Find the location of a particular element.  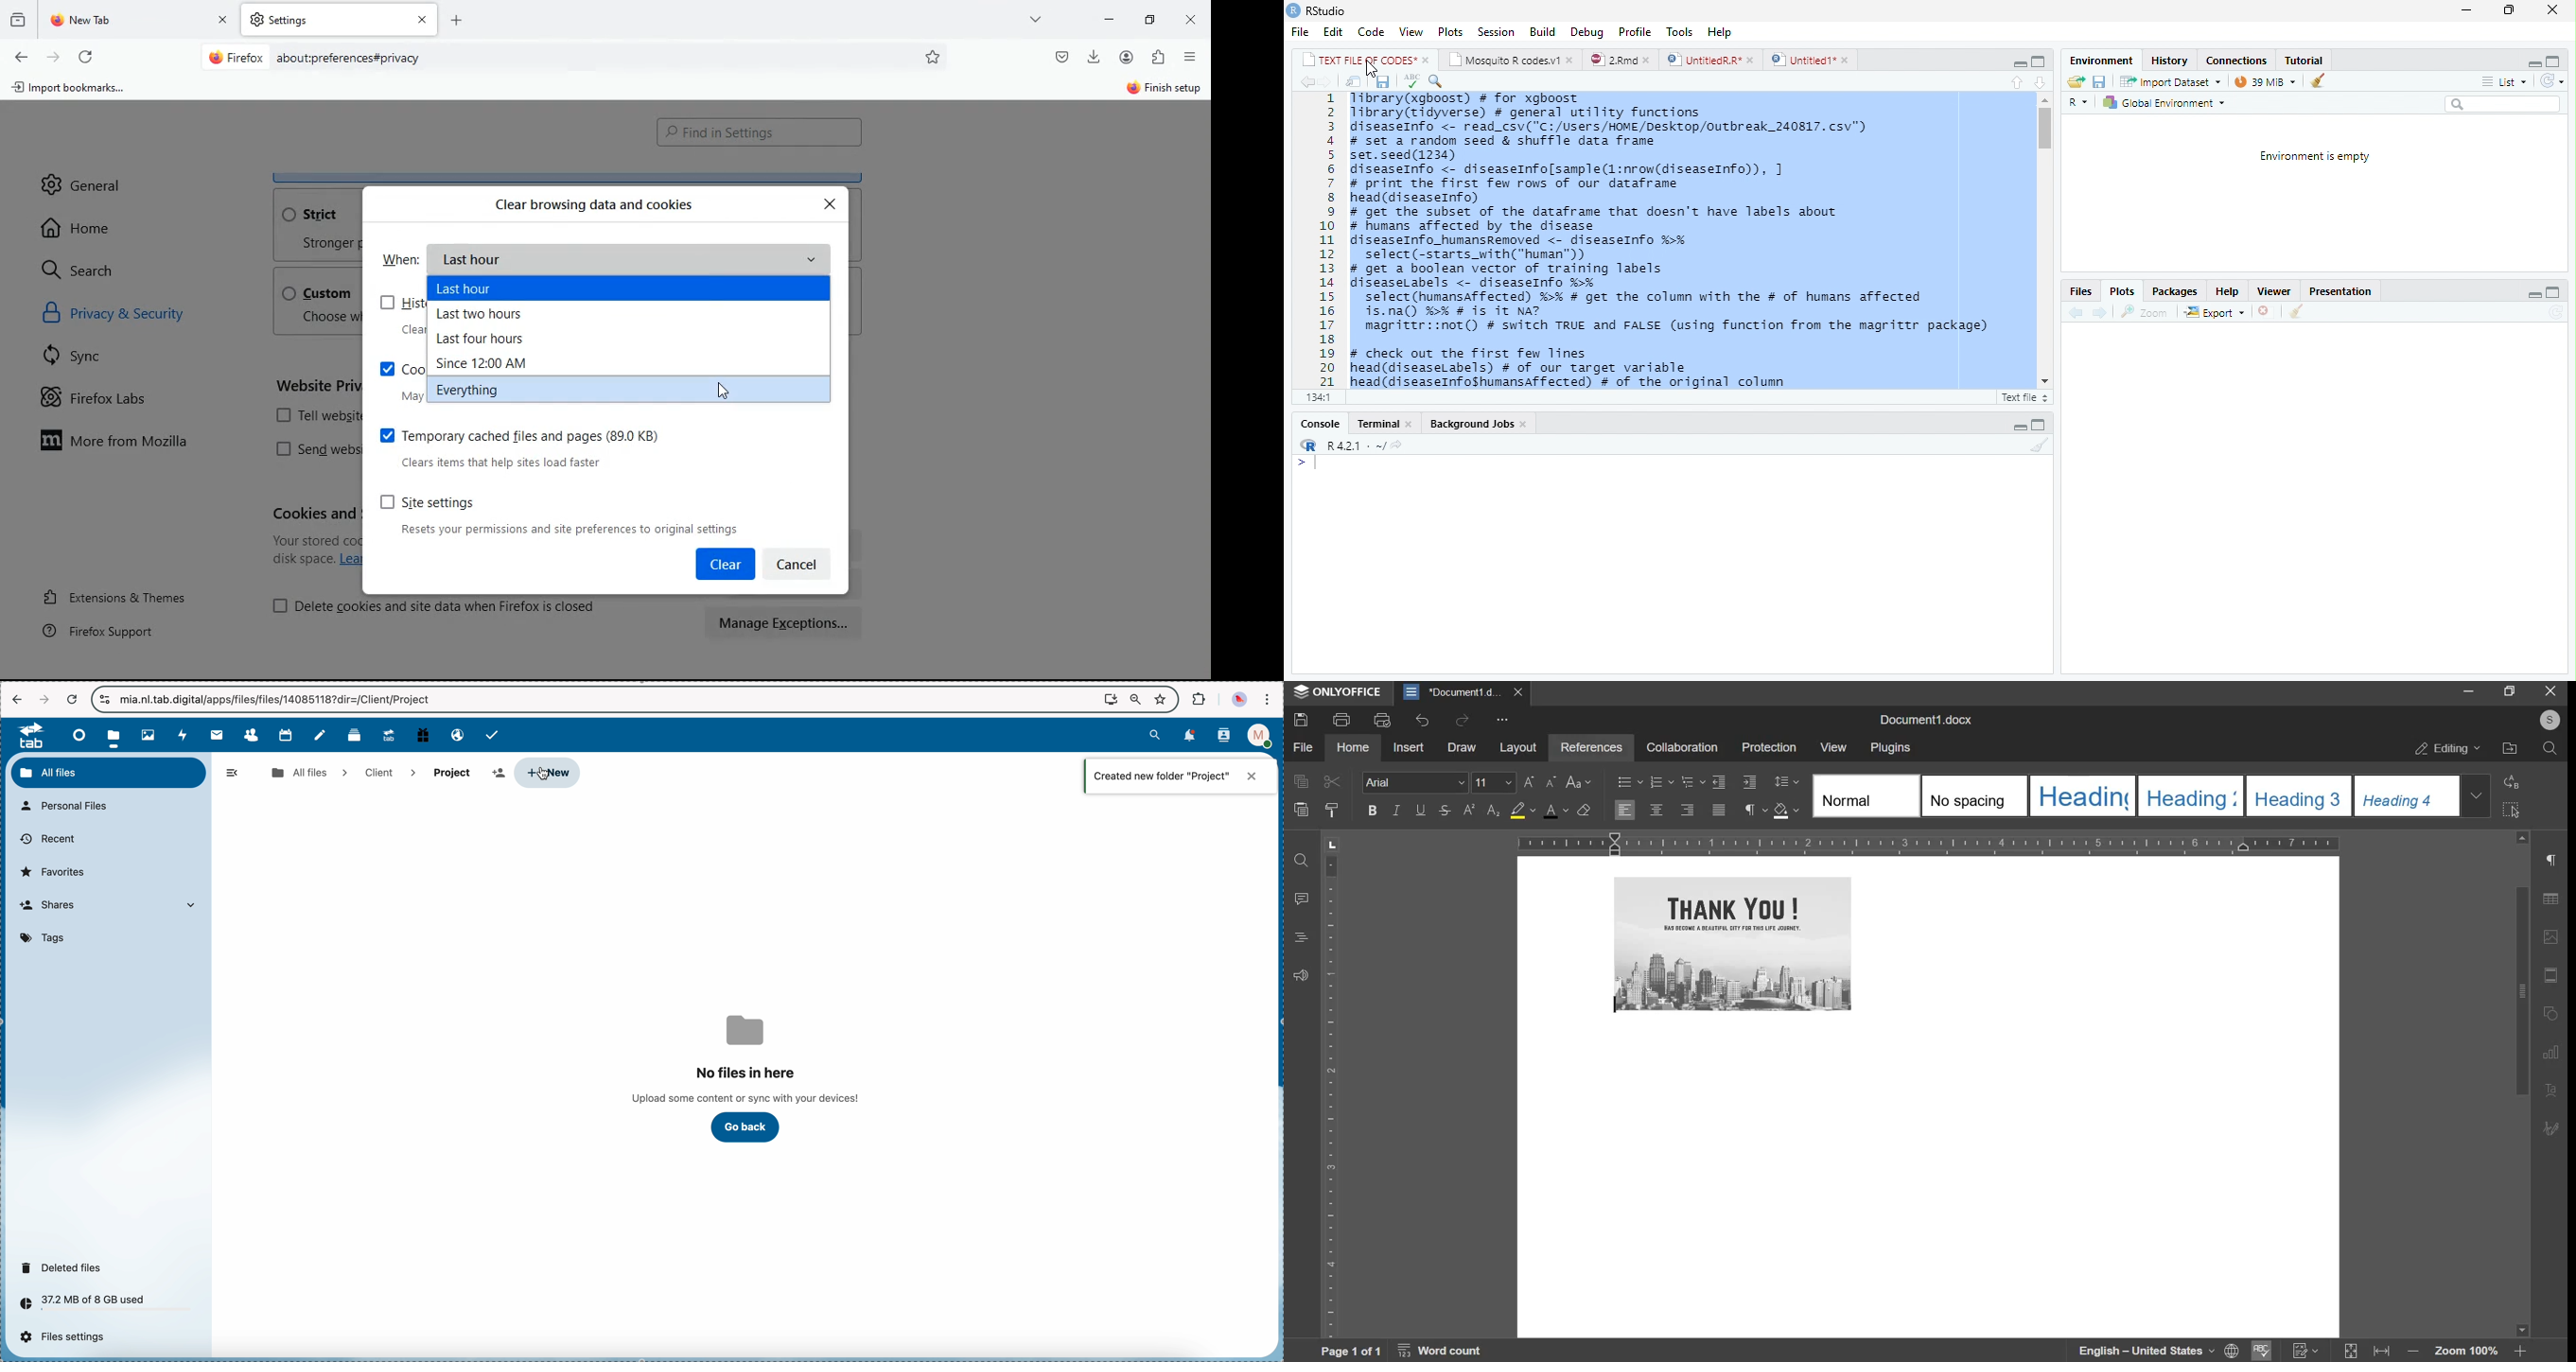

extentions is located at coordinates (1158, 59).